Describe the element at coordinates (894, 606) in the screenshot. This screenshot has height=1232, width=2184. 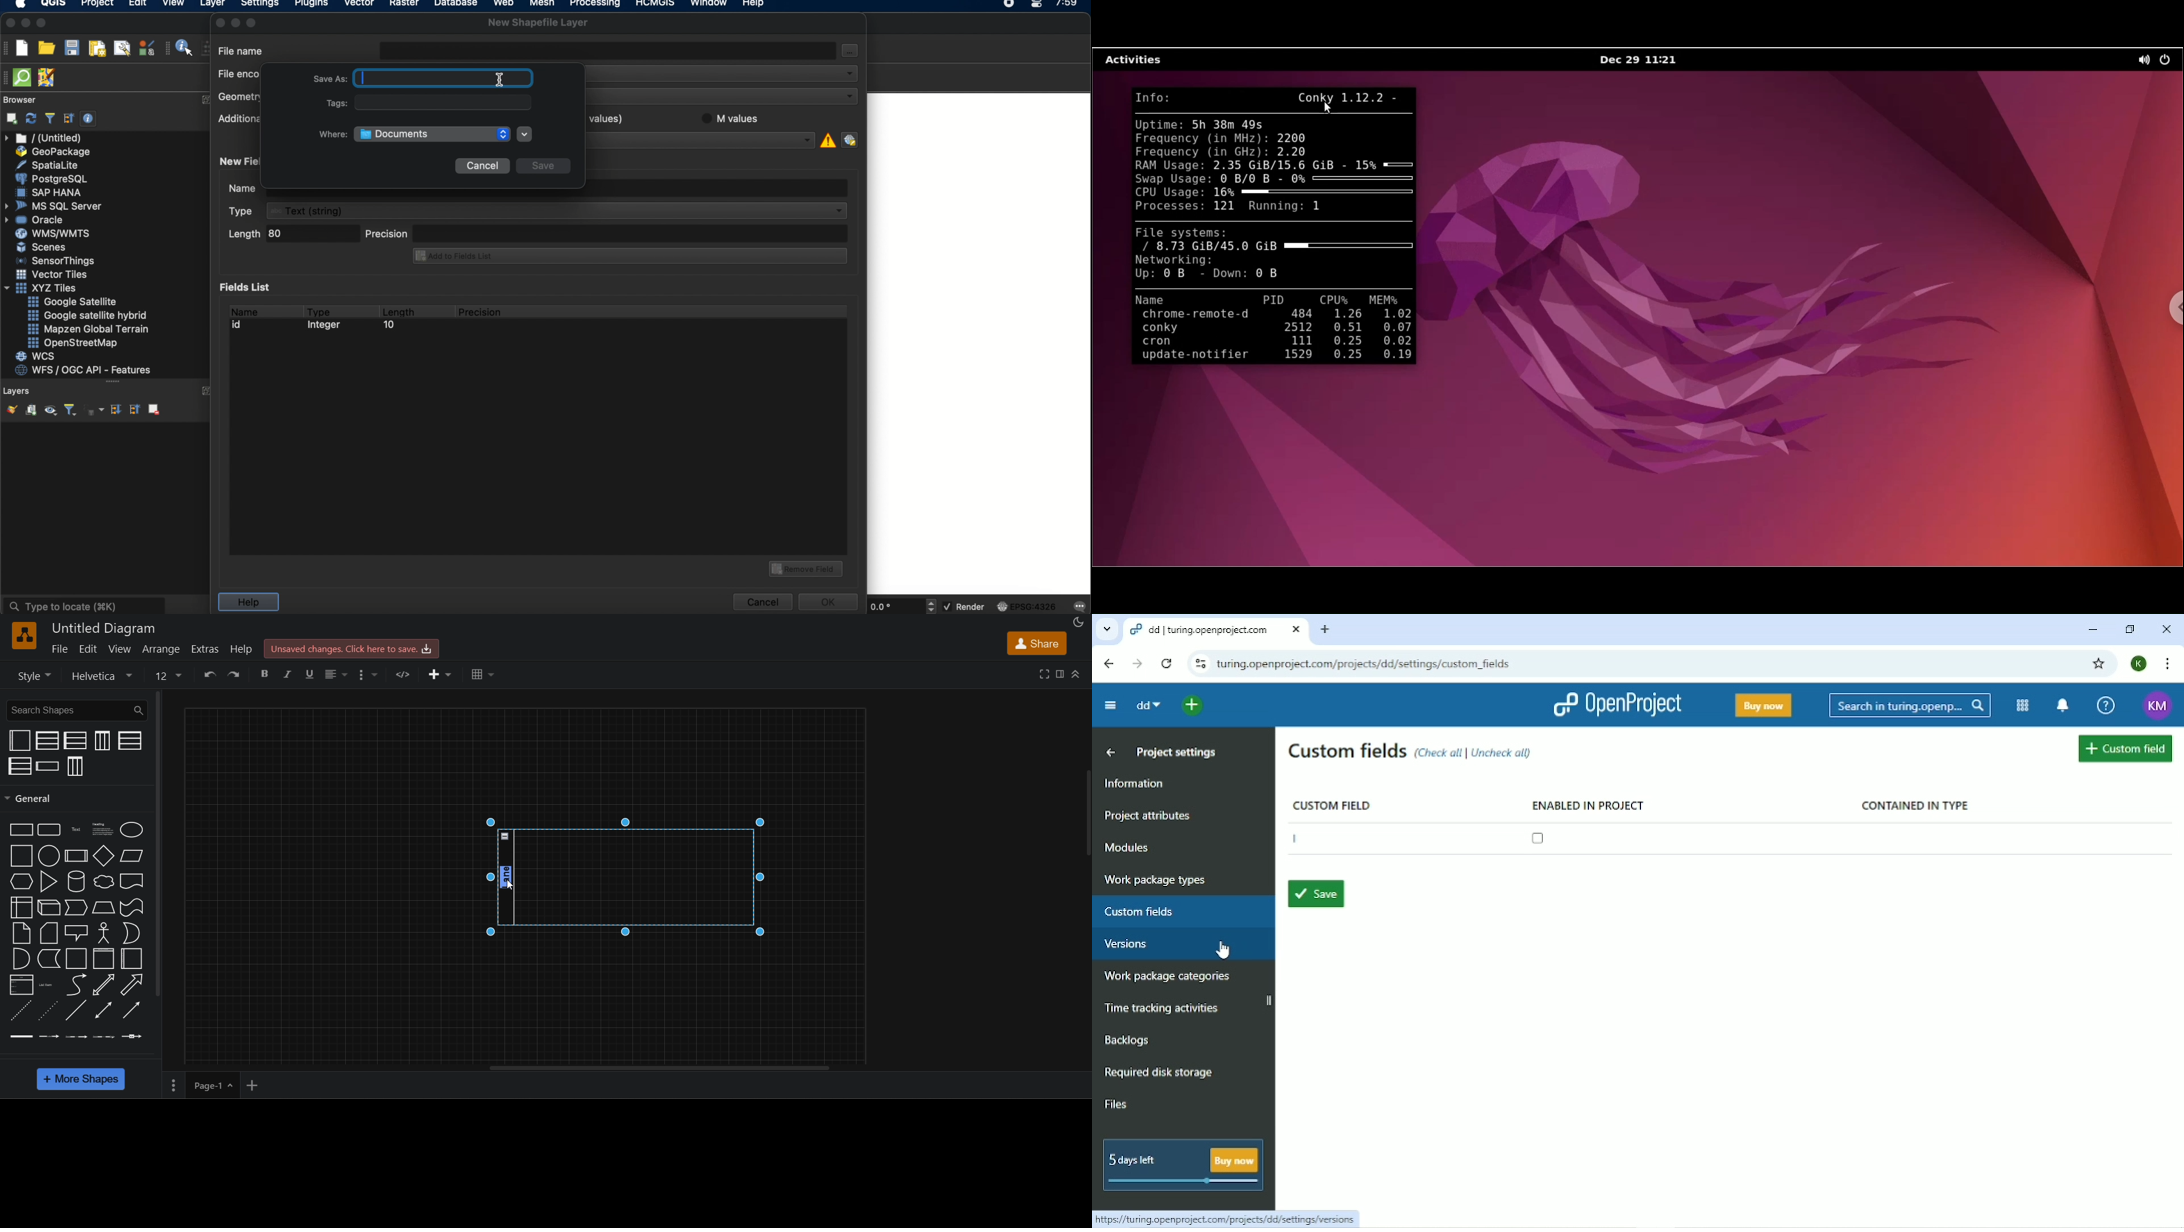
I see `degree` at that location.